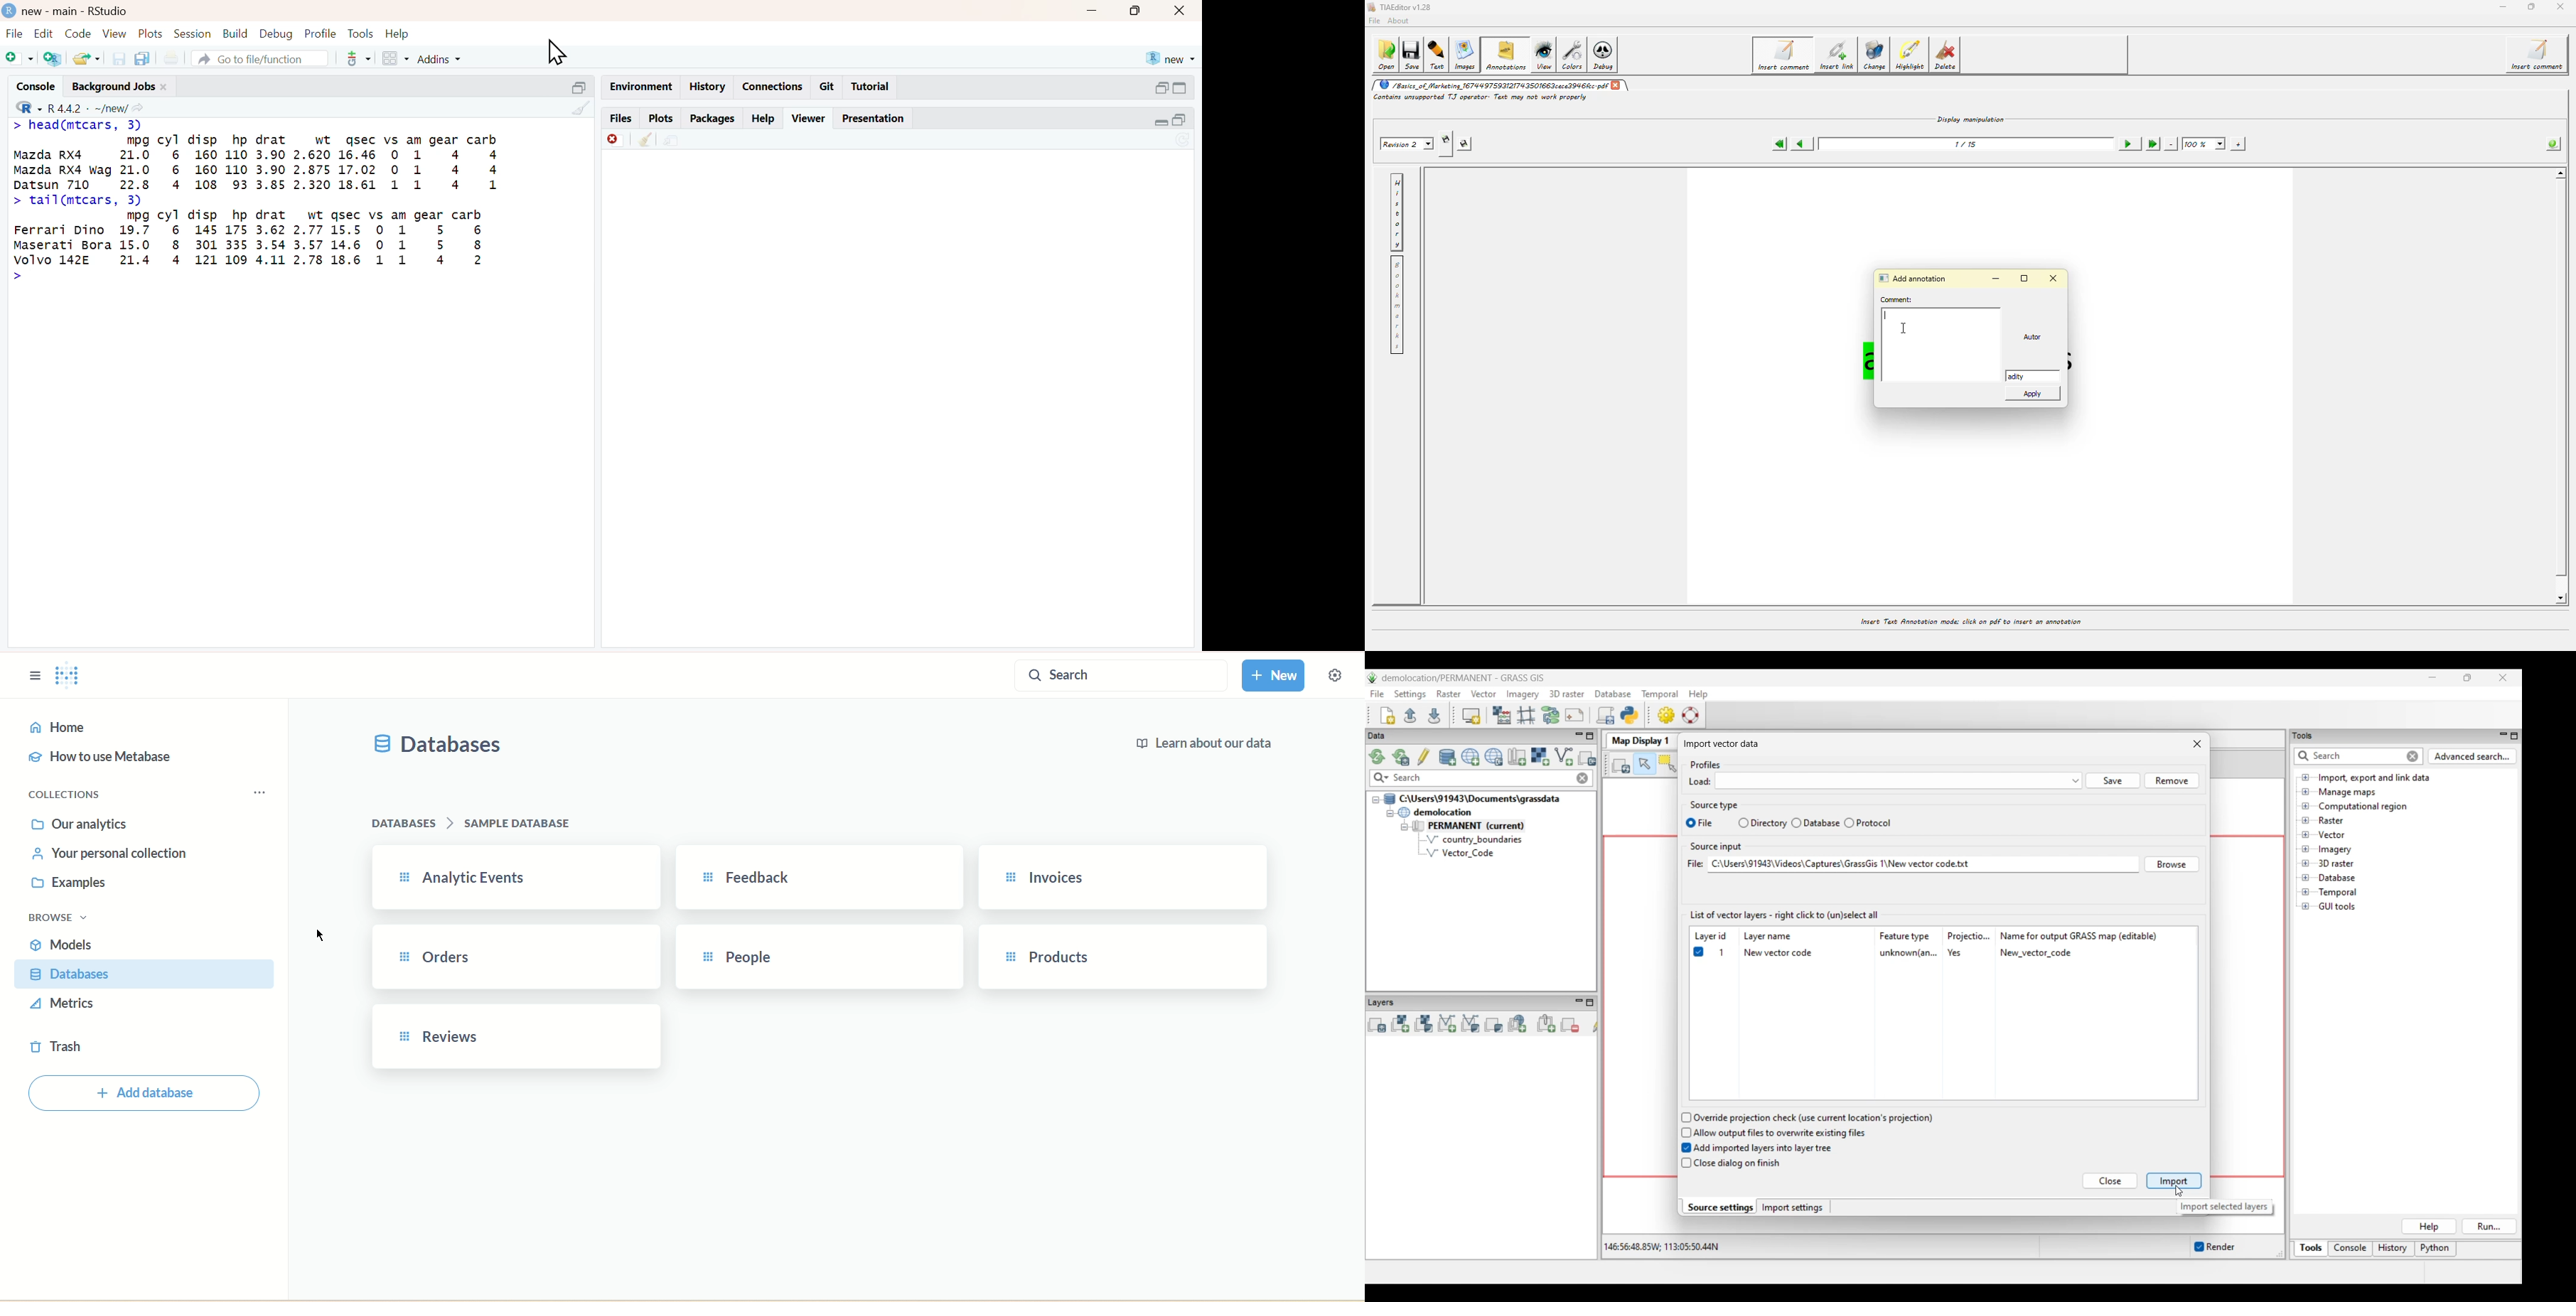 This screenshot has height=1316, width=2576. Describe the element at coordinates (147, 1094) in the screenshot. I see `add database` at that location.